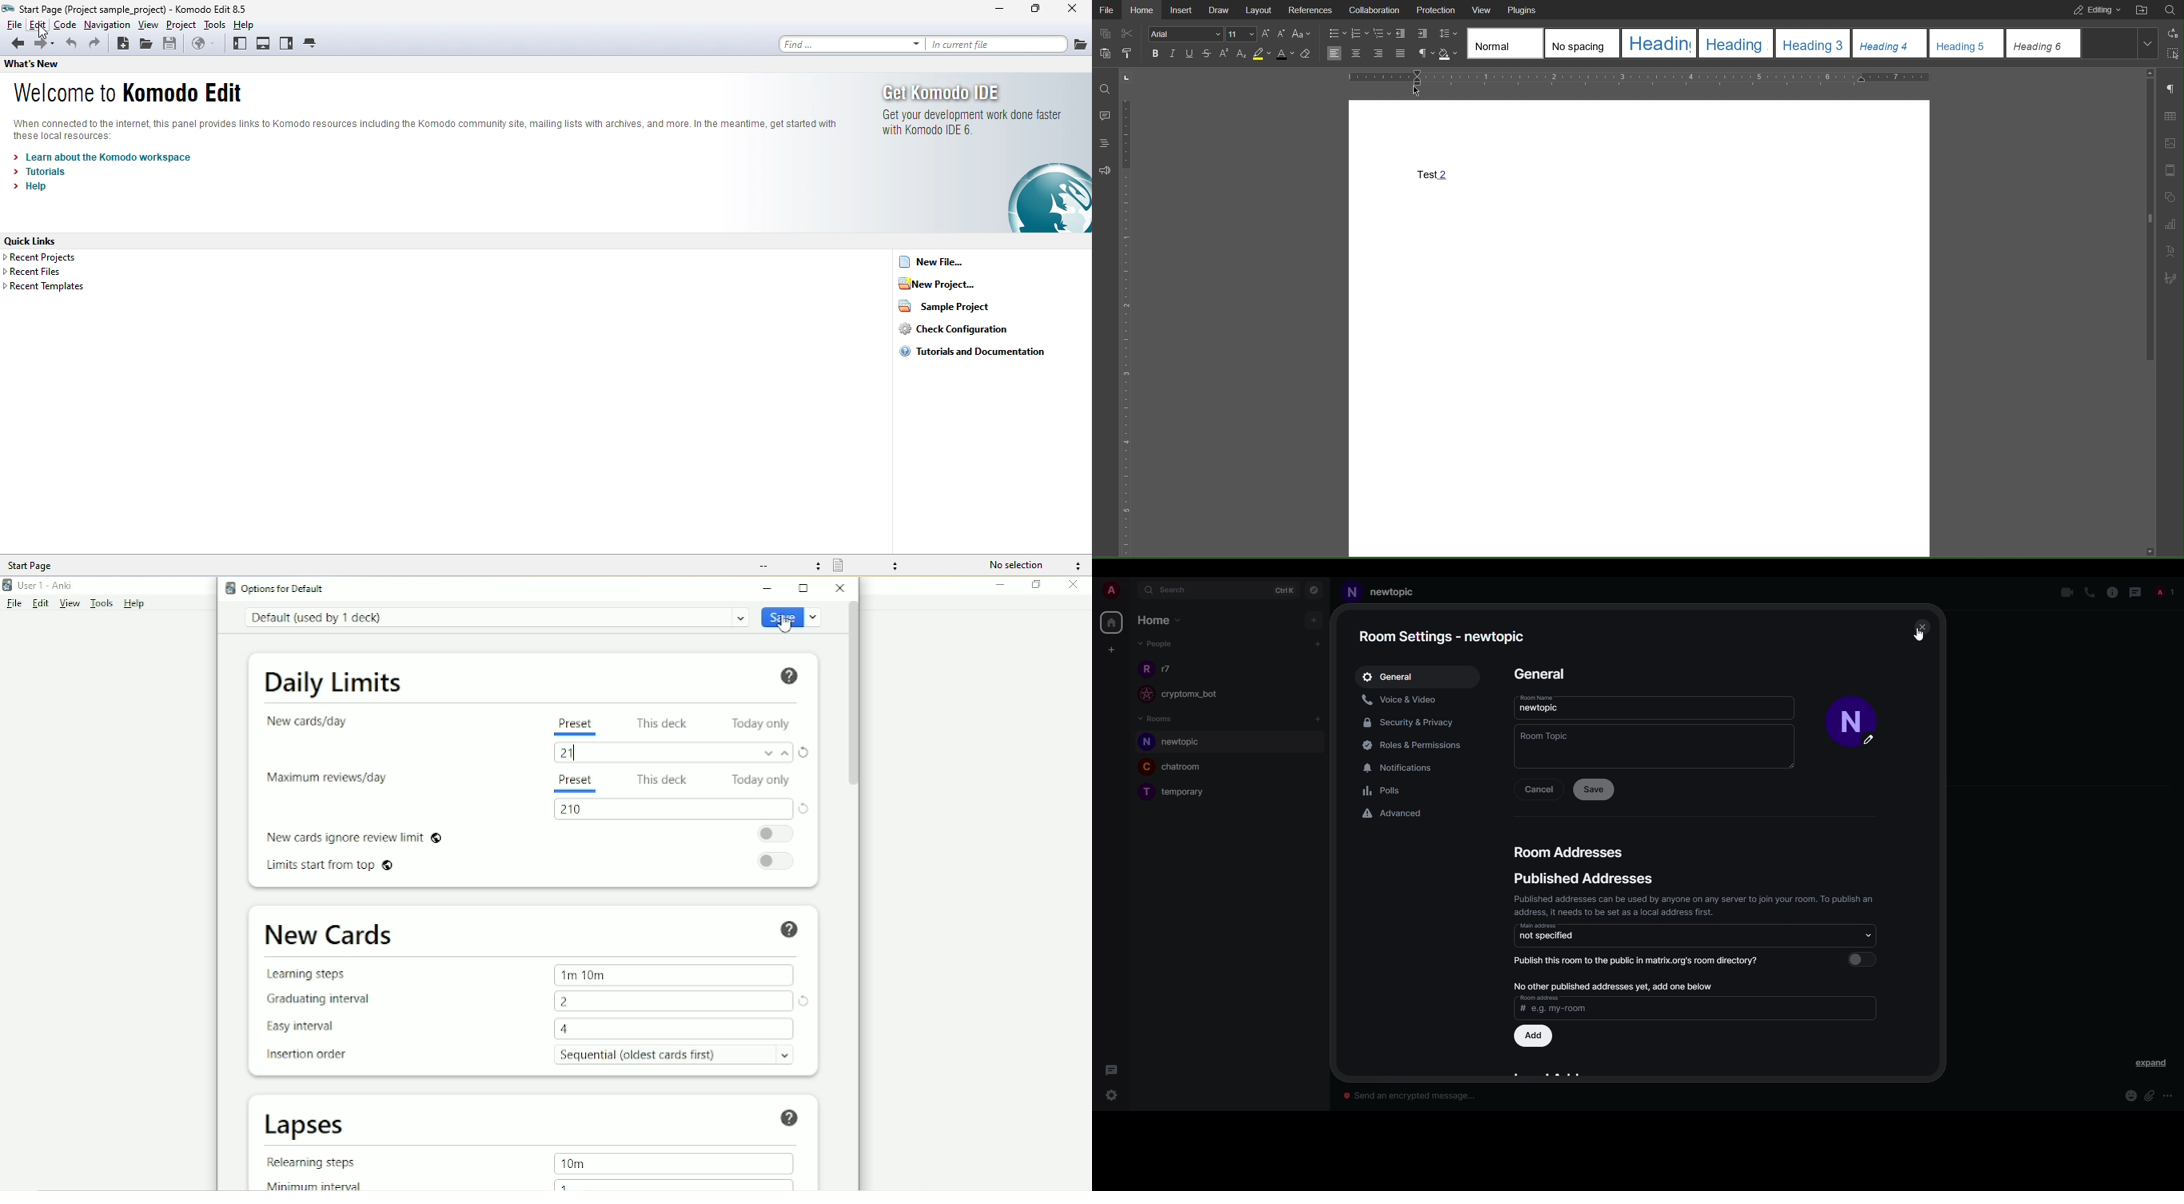 The image size is (2184, 1204). What do you see at coordinates (1240, 33) in the screenshot?
I see `11` at bounding box center [1240, 33].